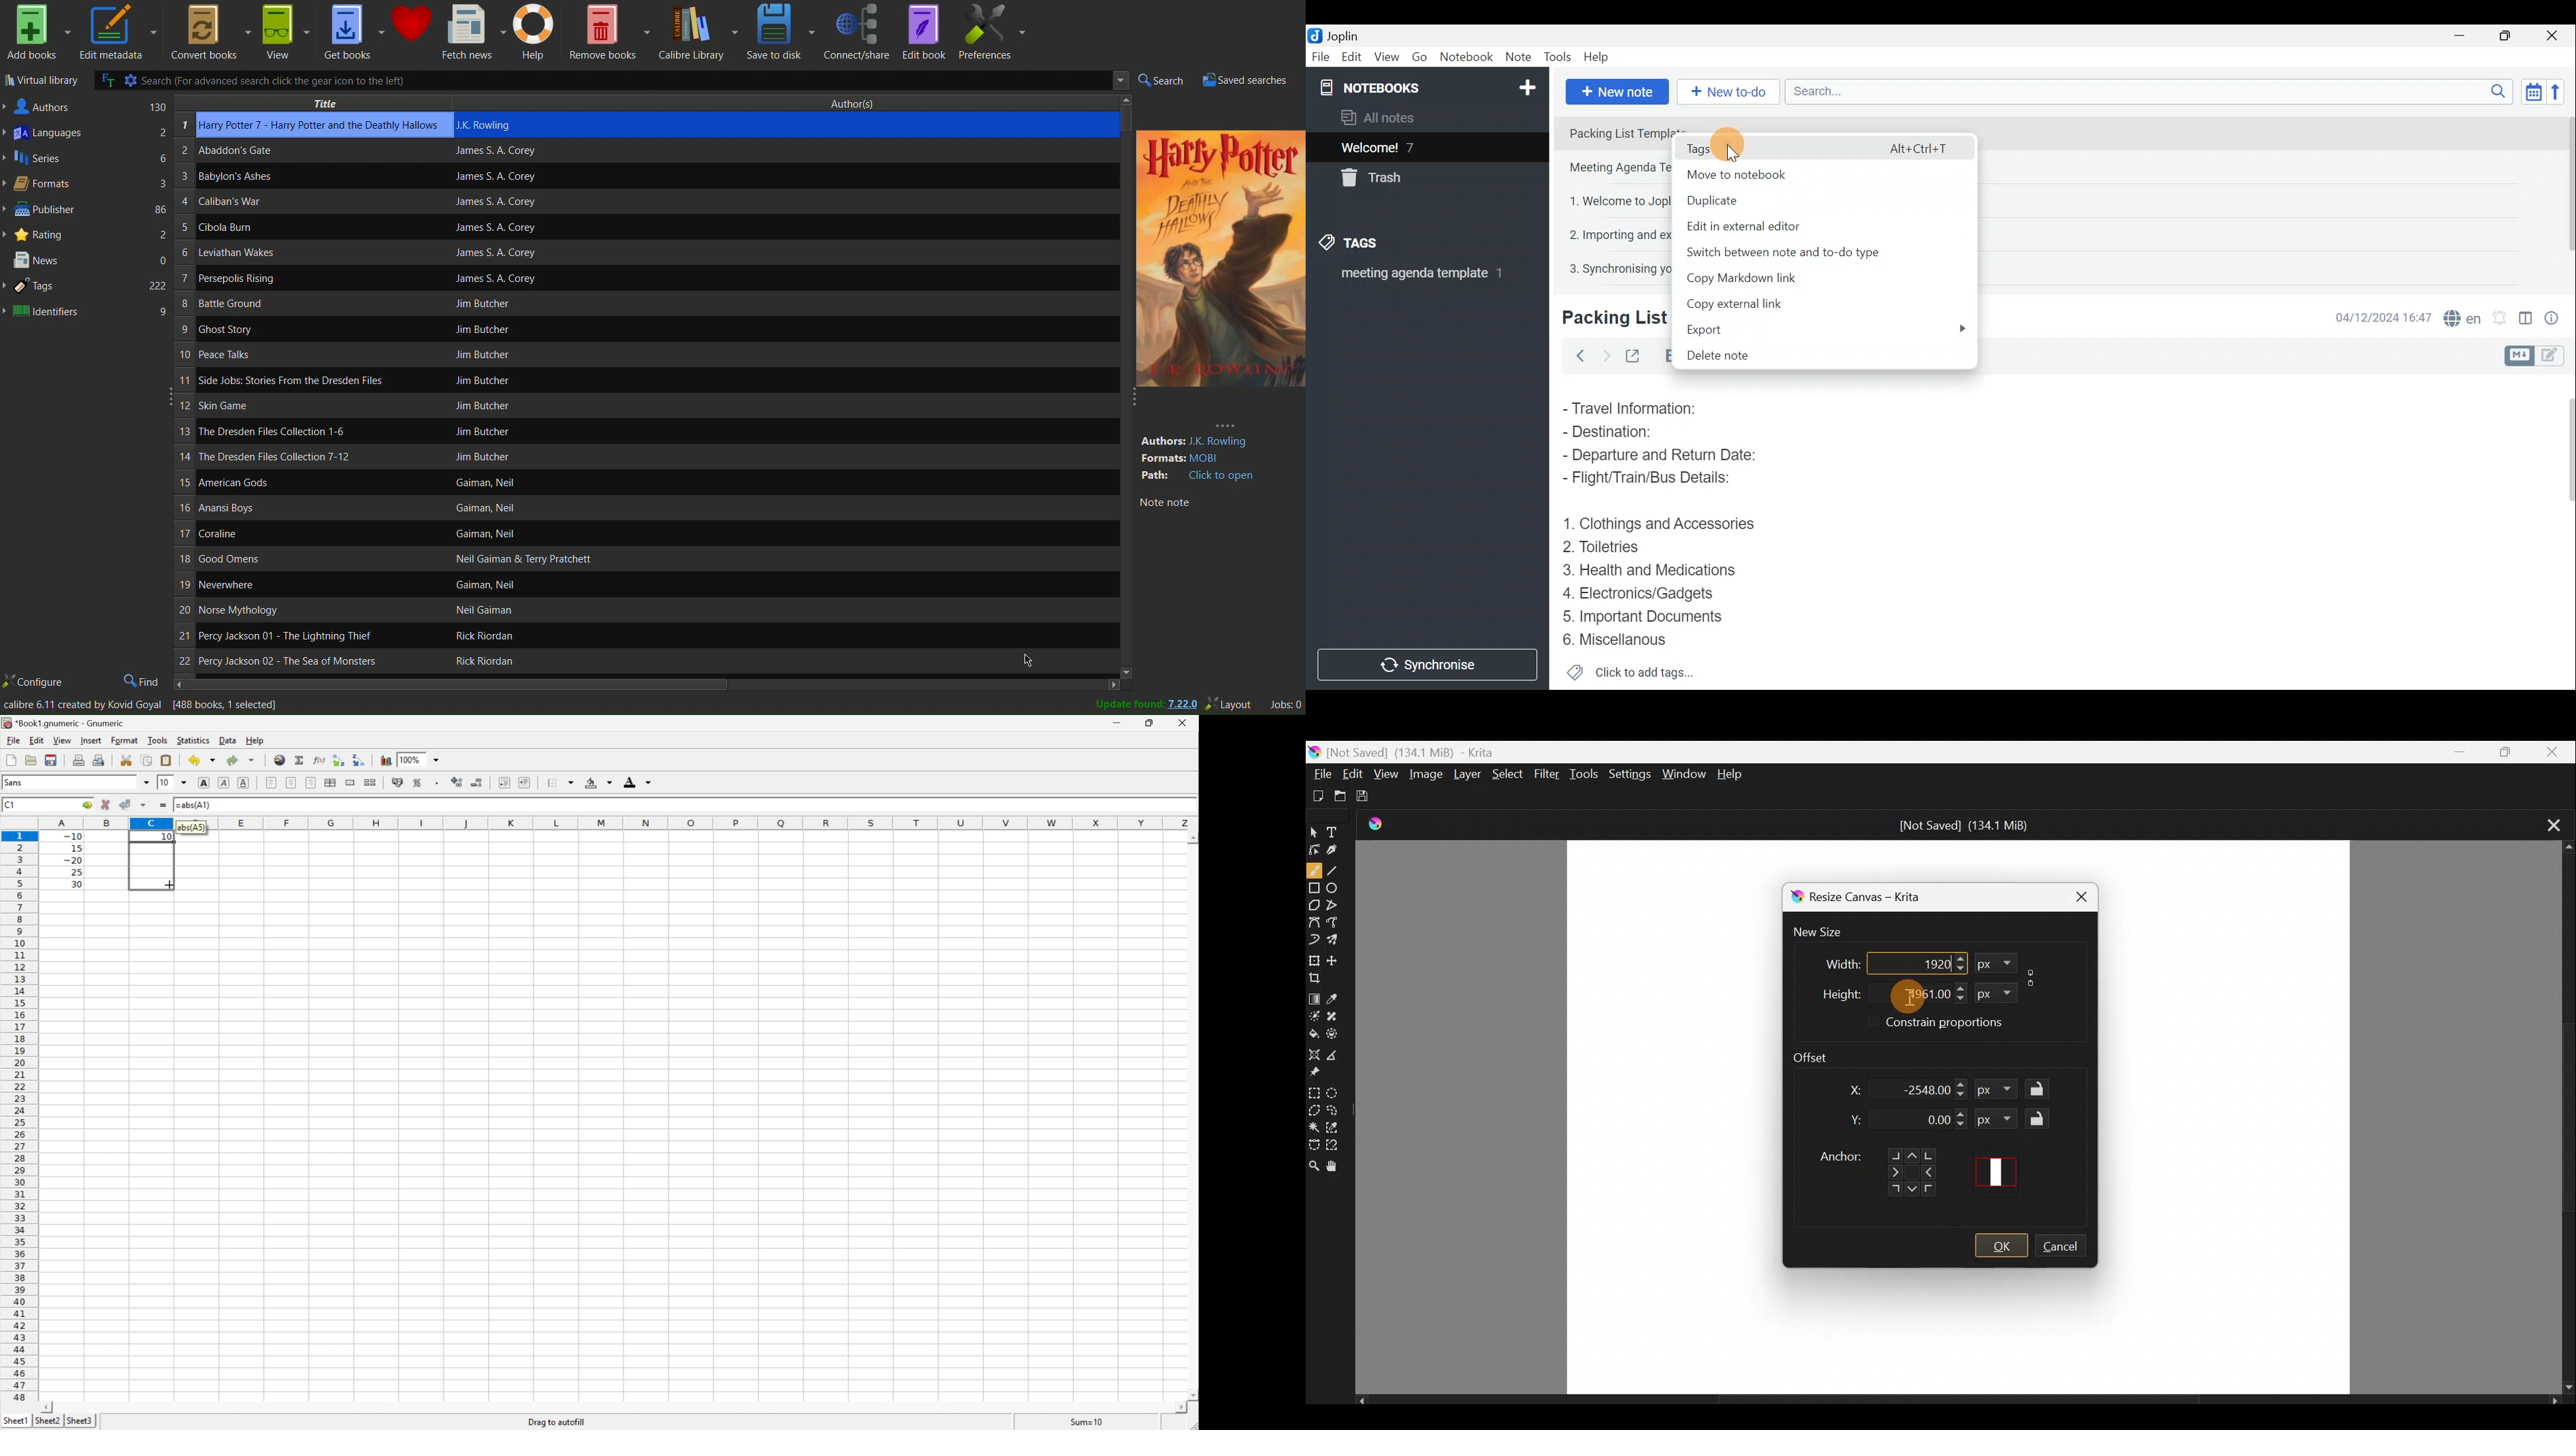 This screenshot has height=1456, width=2576. Describe the element at coordinates (294, 484) in the screenshot. I see `Book name` at that location.